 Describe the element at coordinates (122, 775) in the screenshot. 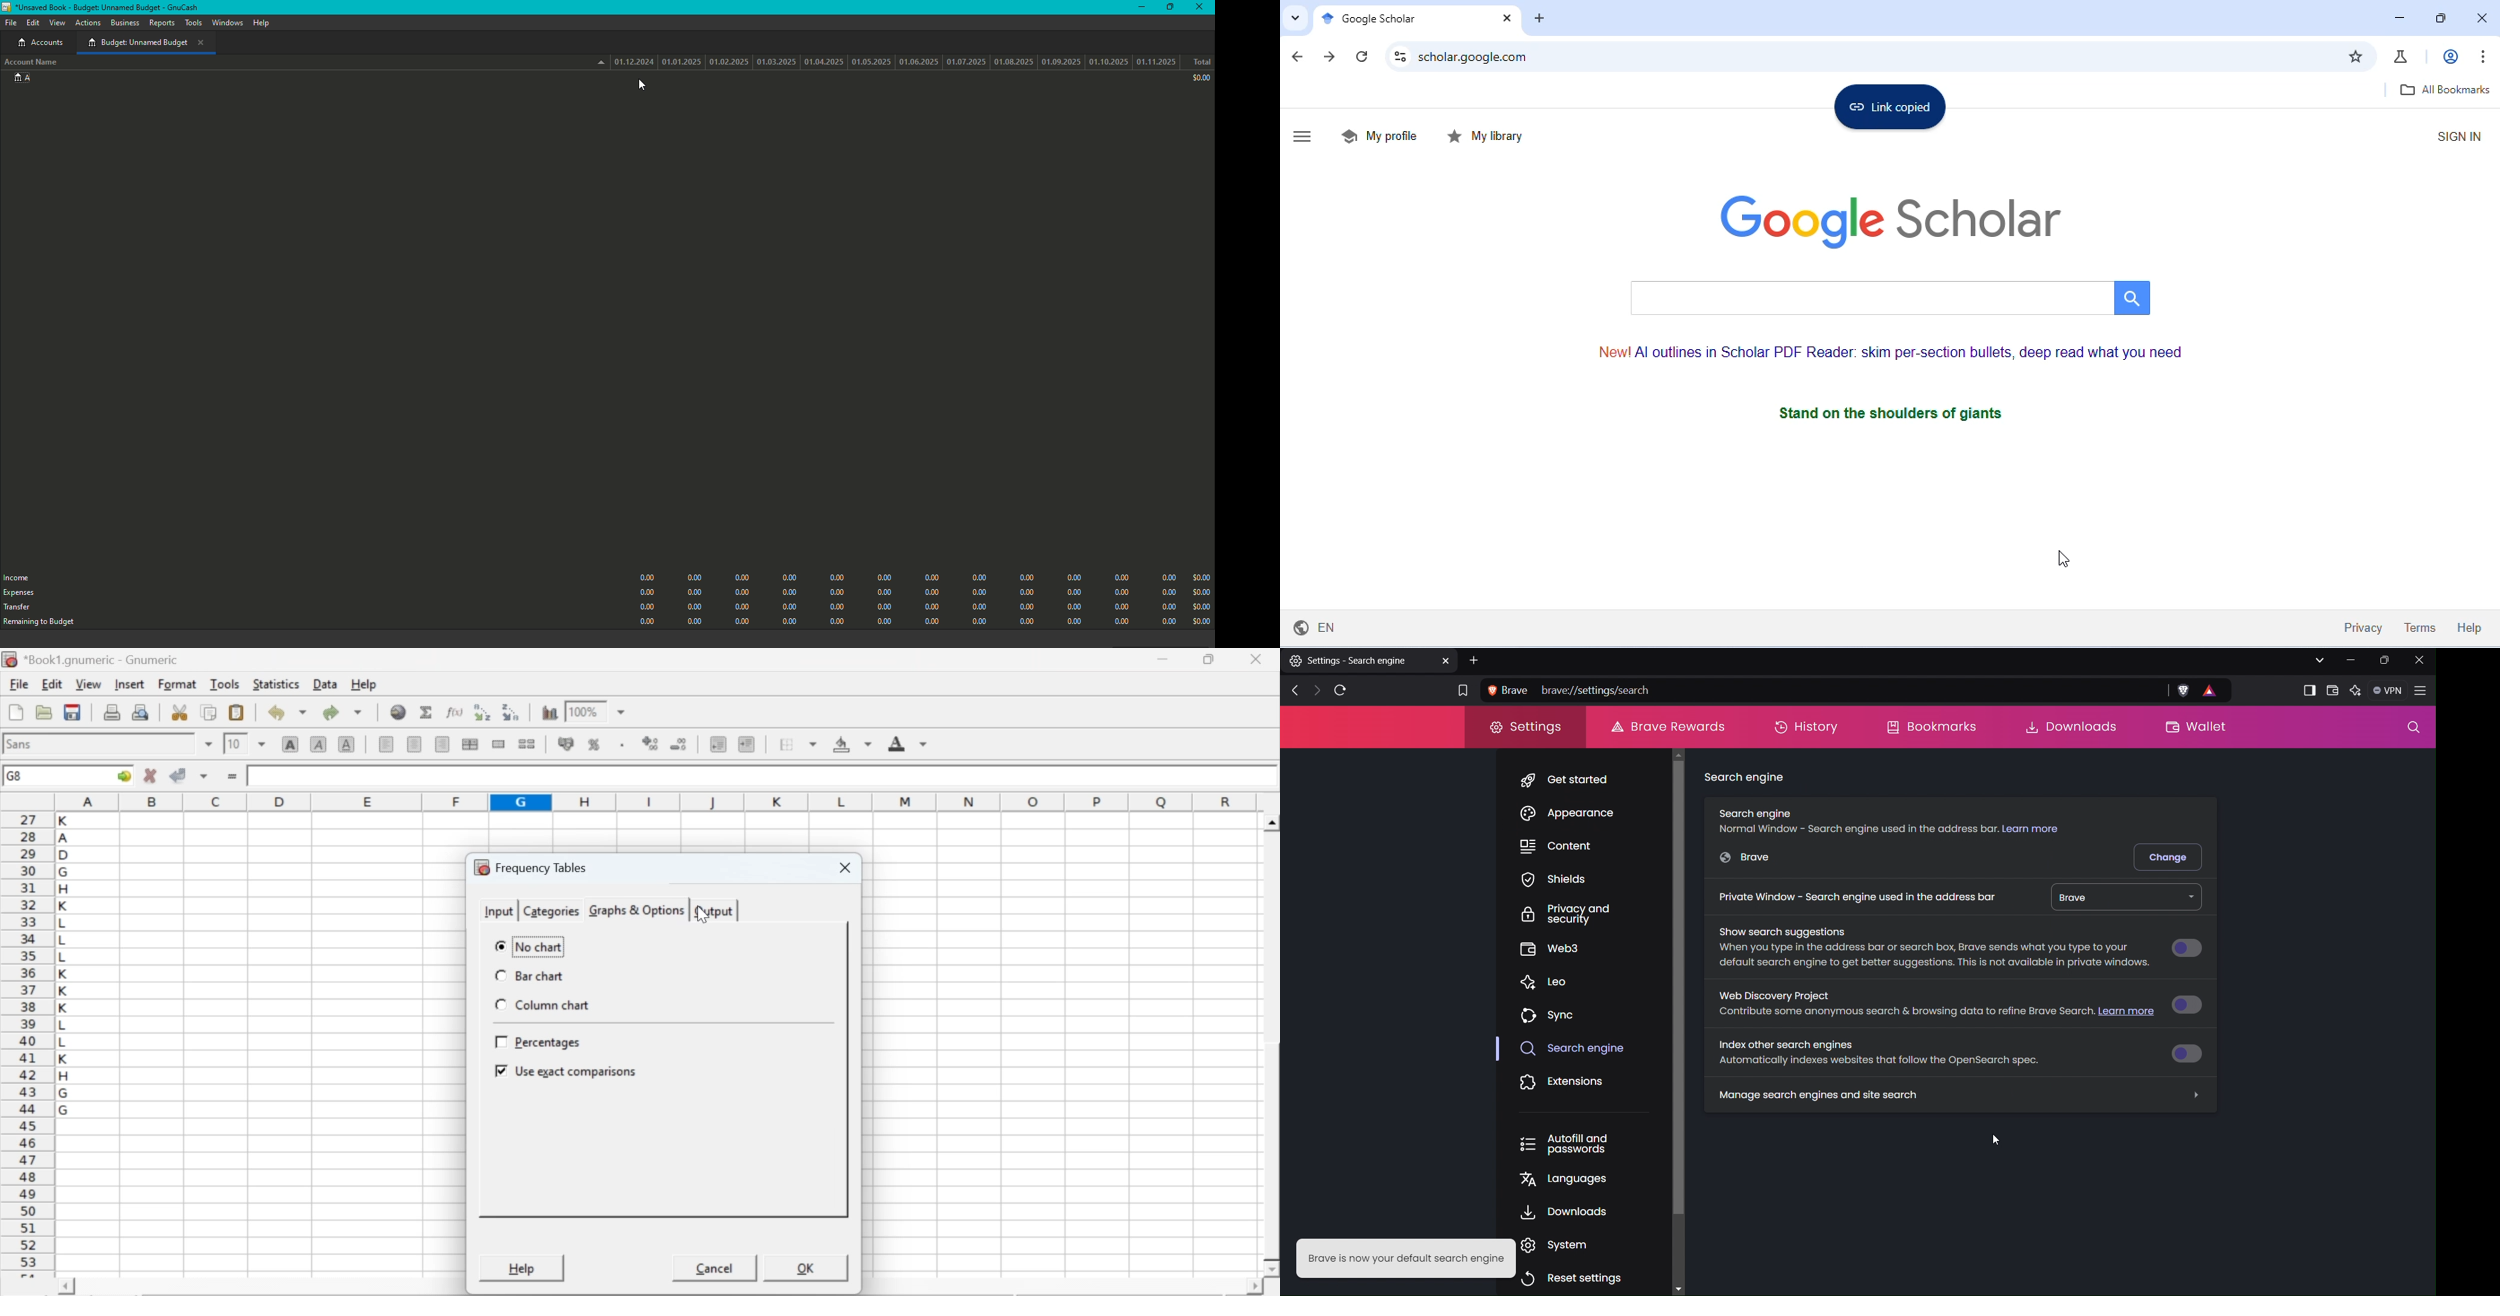

I see `go to` at that location.